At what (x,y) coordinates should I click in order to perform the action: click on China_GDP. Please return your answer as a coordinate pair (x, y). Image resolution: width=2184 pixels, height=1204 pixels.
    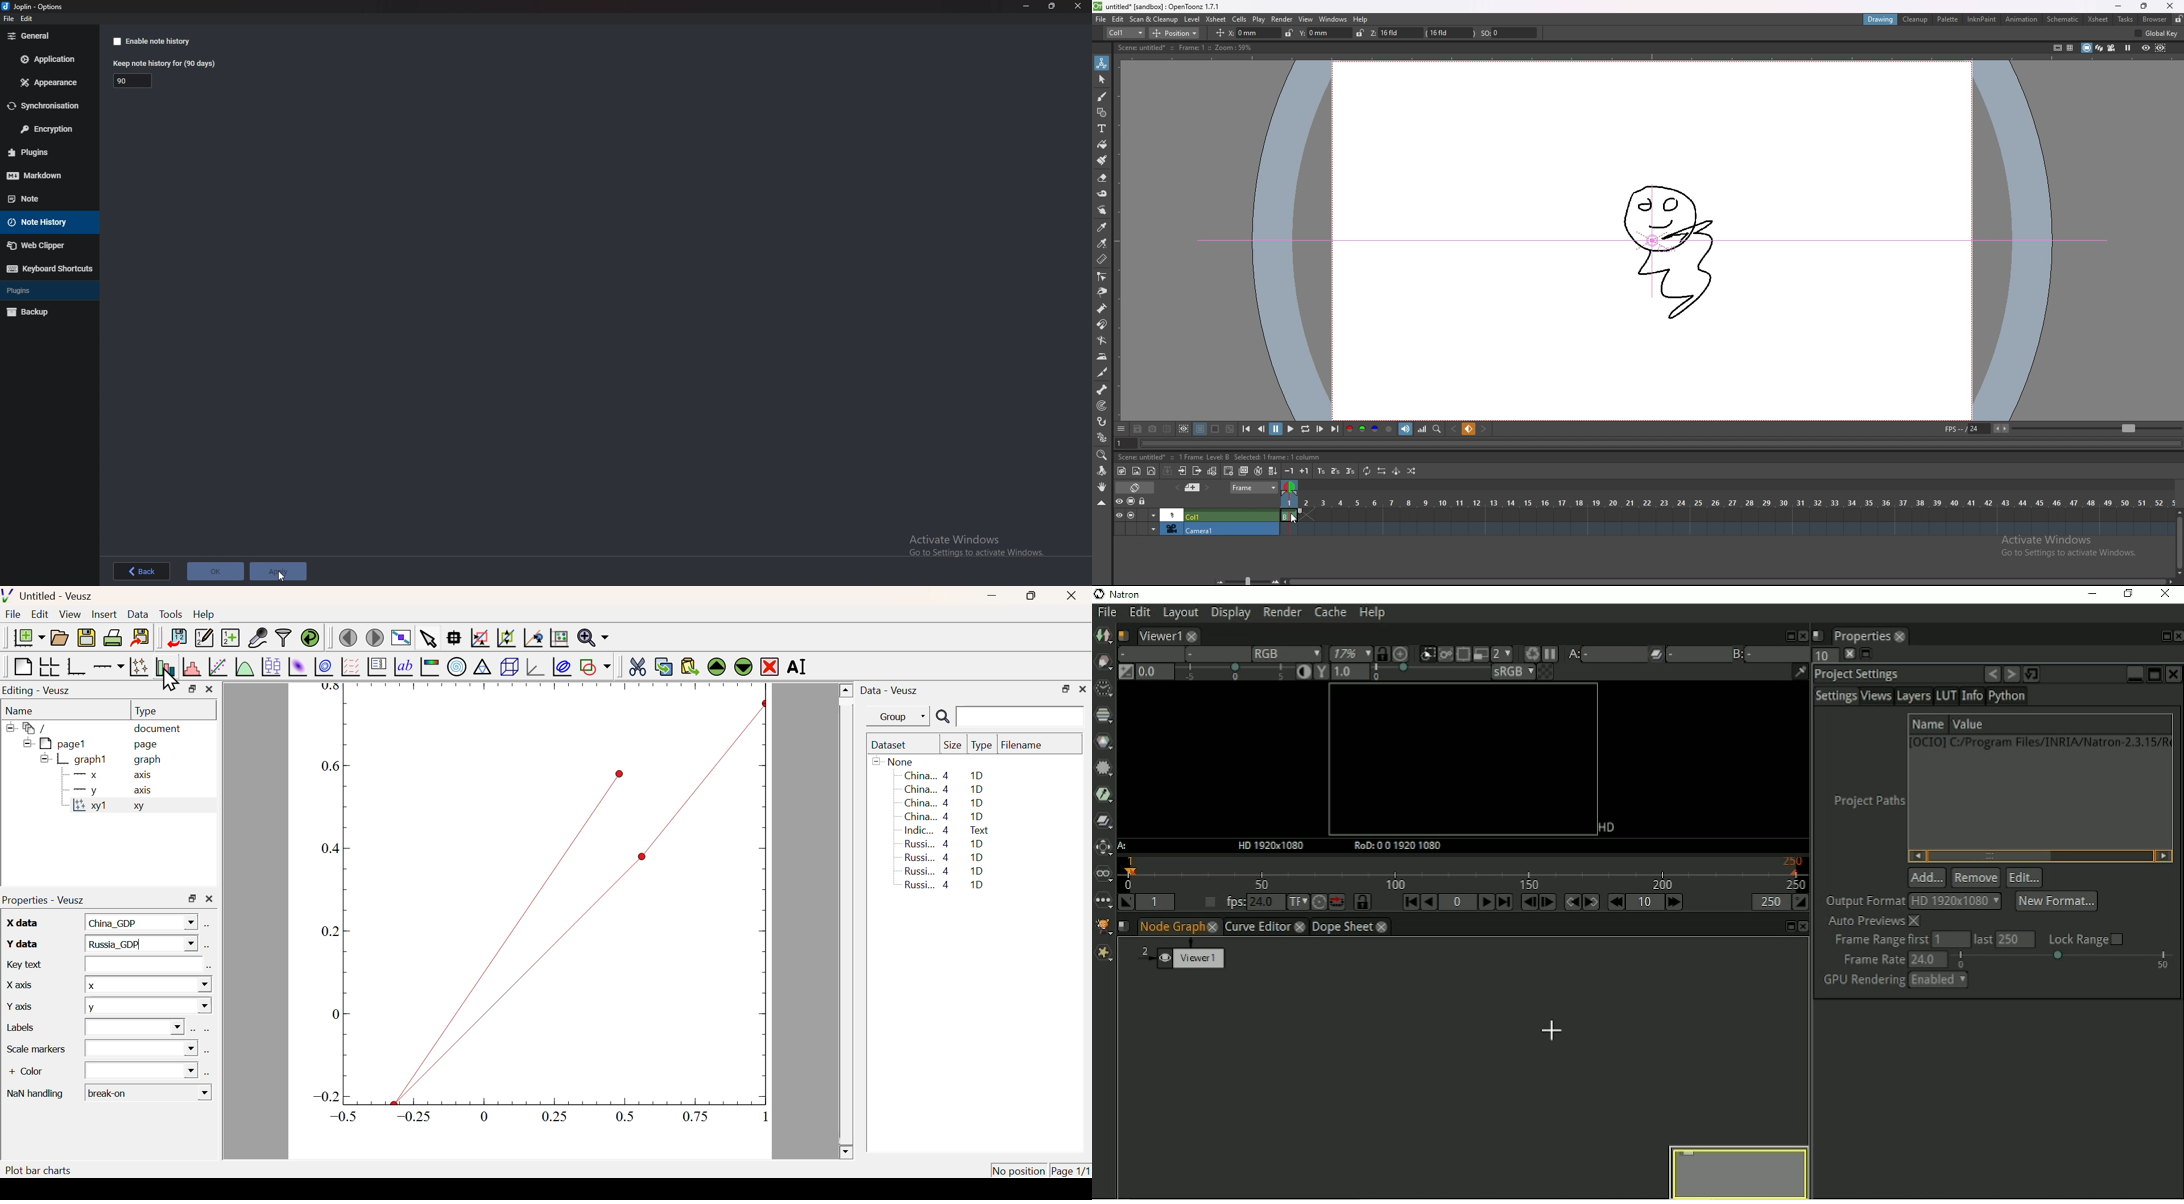
    Looking at the image, I should click on (139, 922).